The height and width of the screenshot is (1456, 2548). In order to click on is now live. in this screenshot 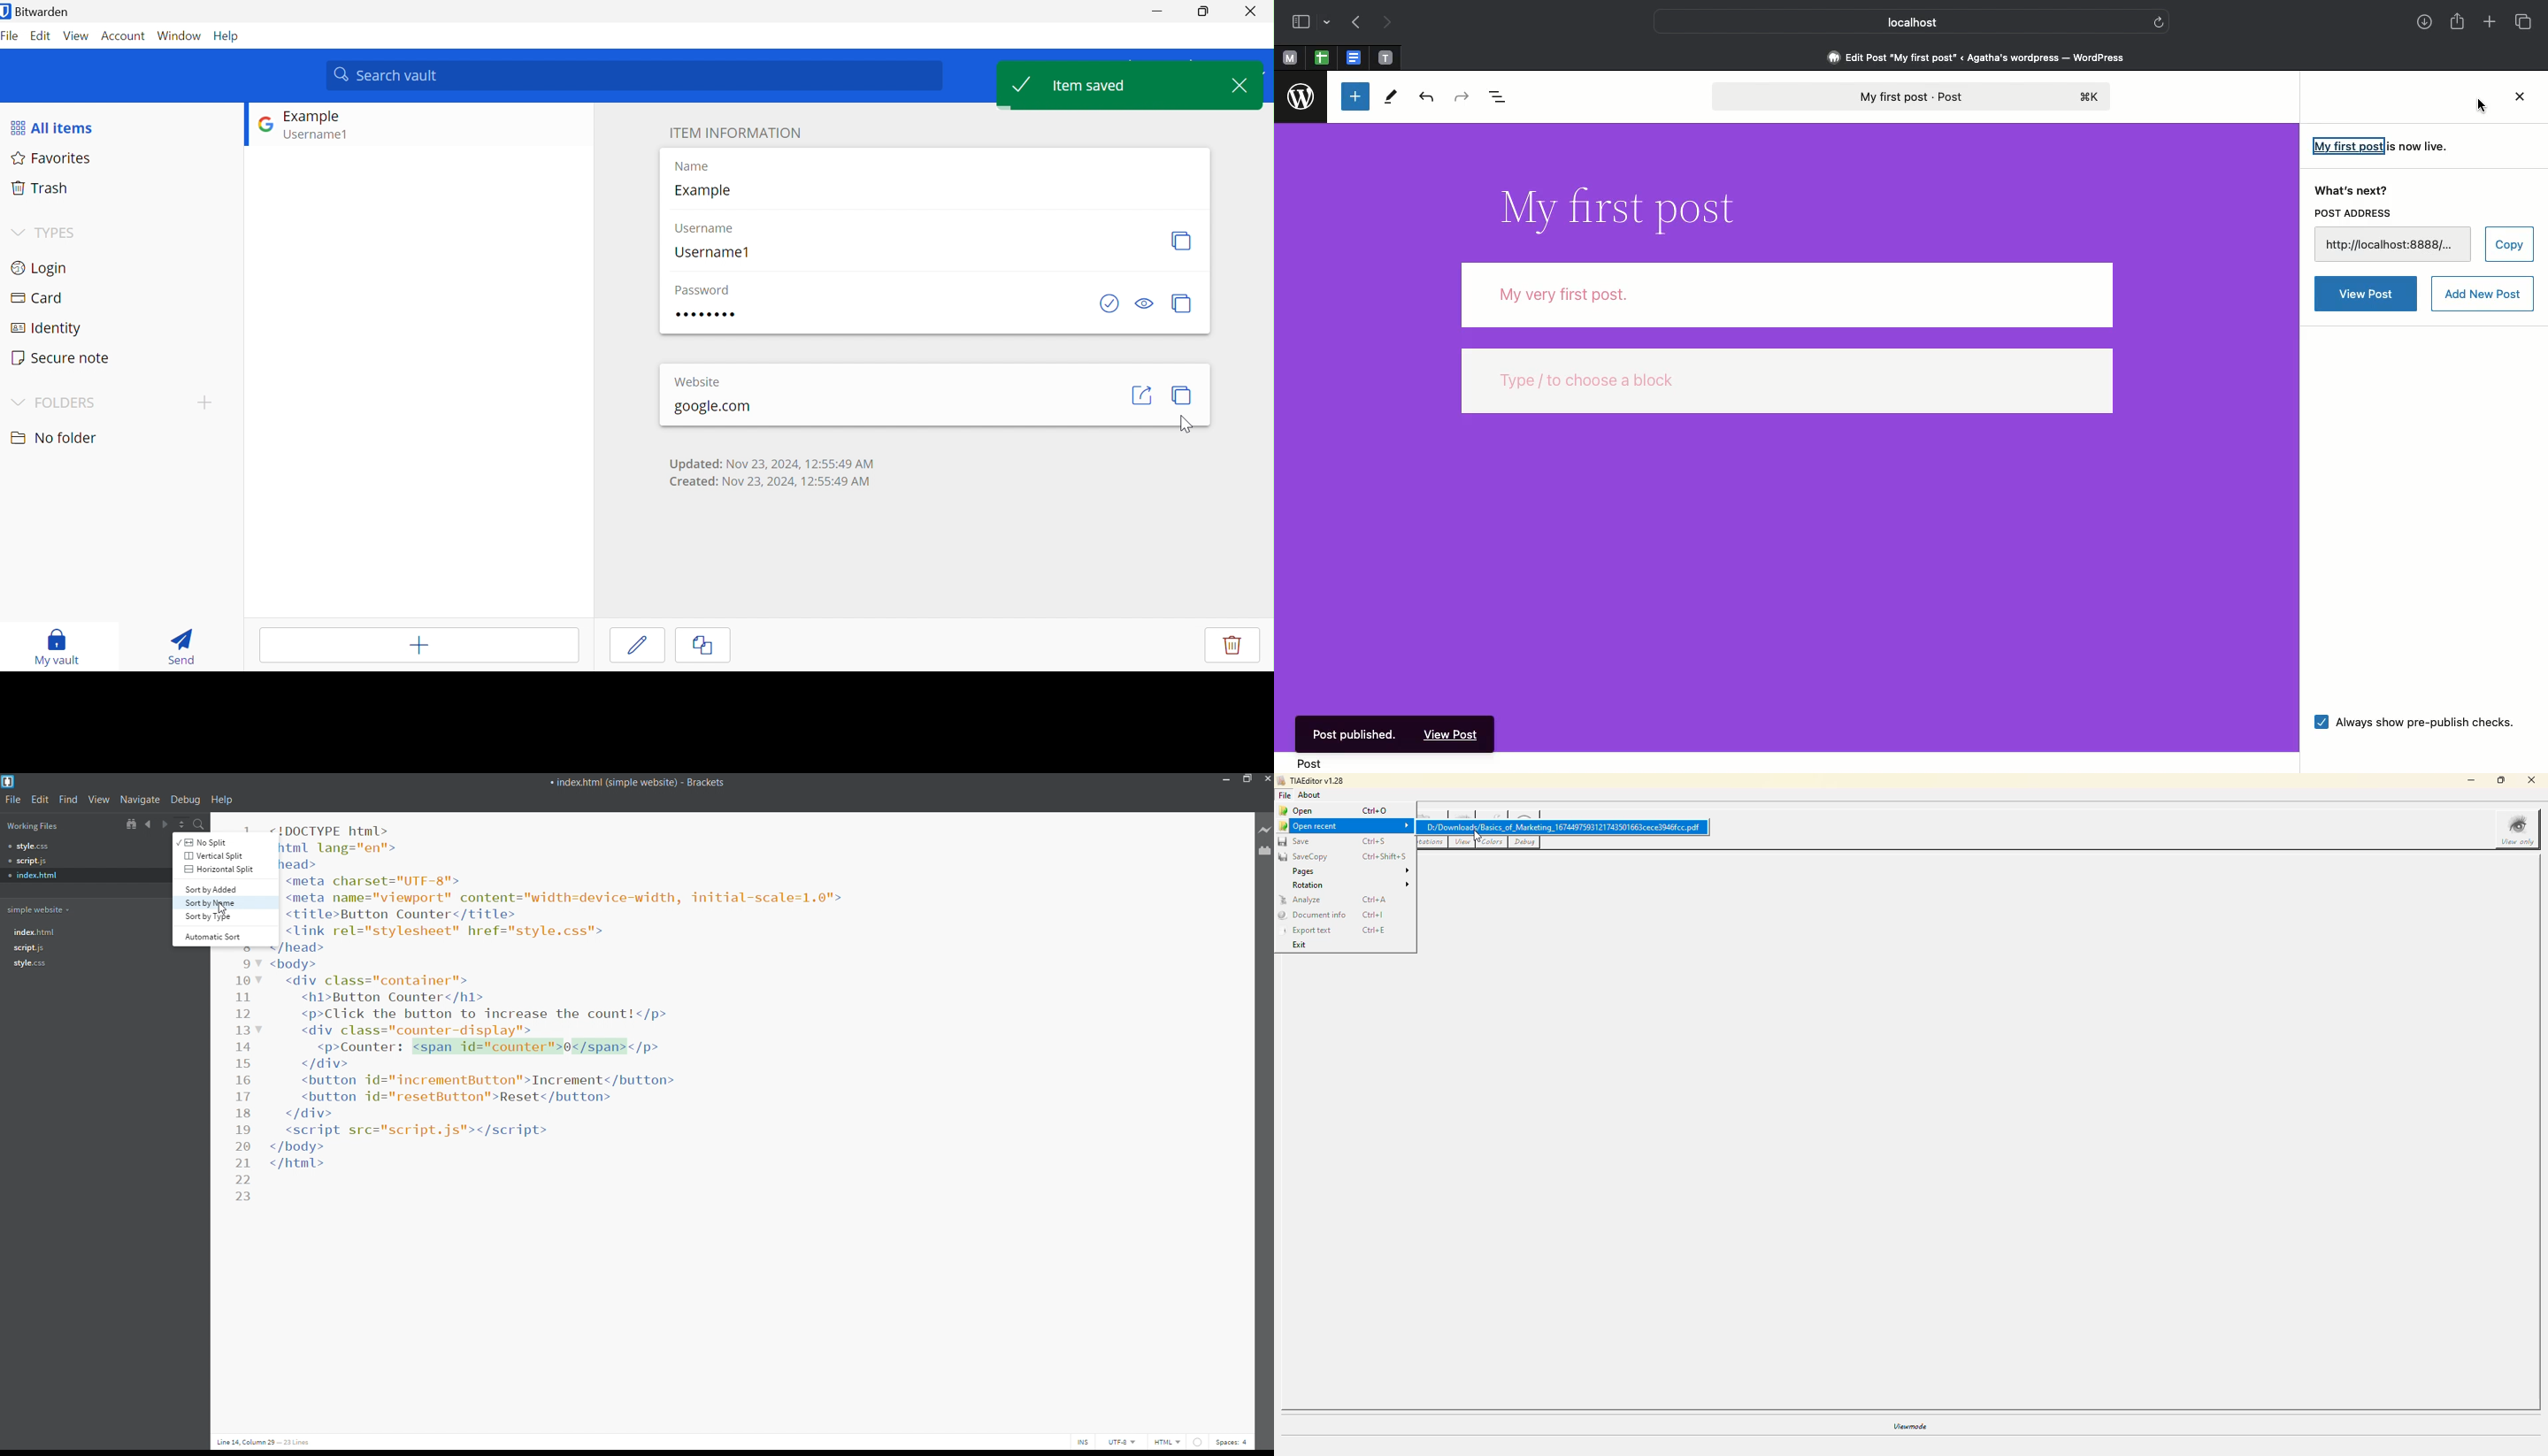, I will do `click(2421, 146)`.